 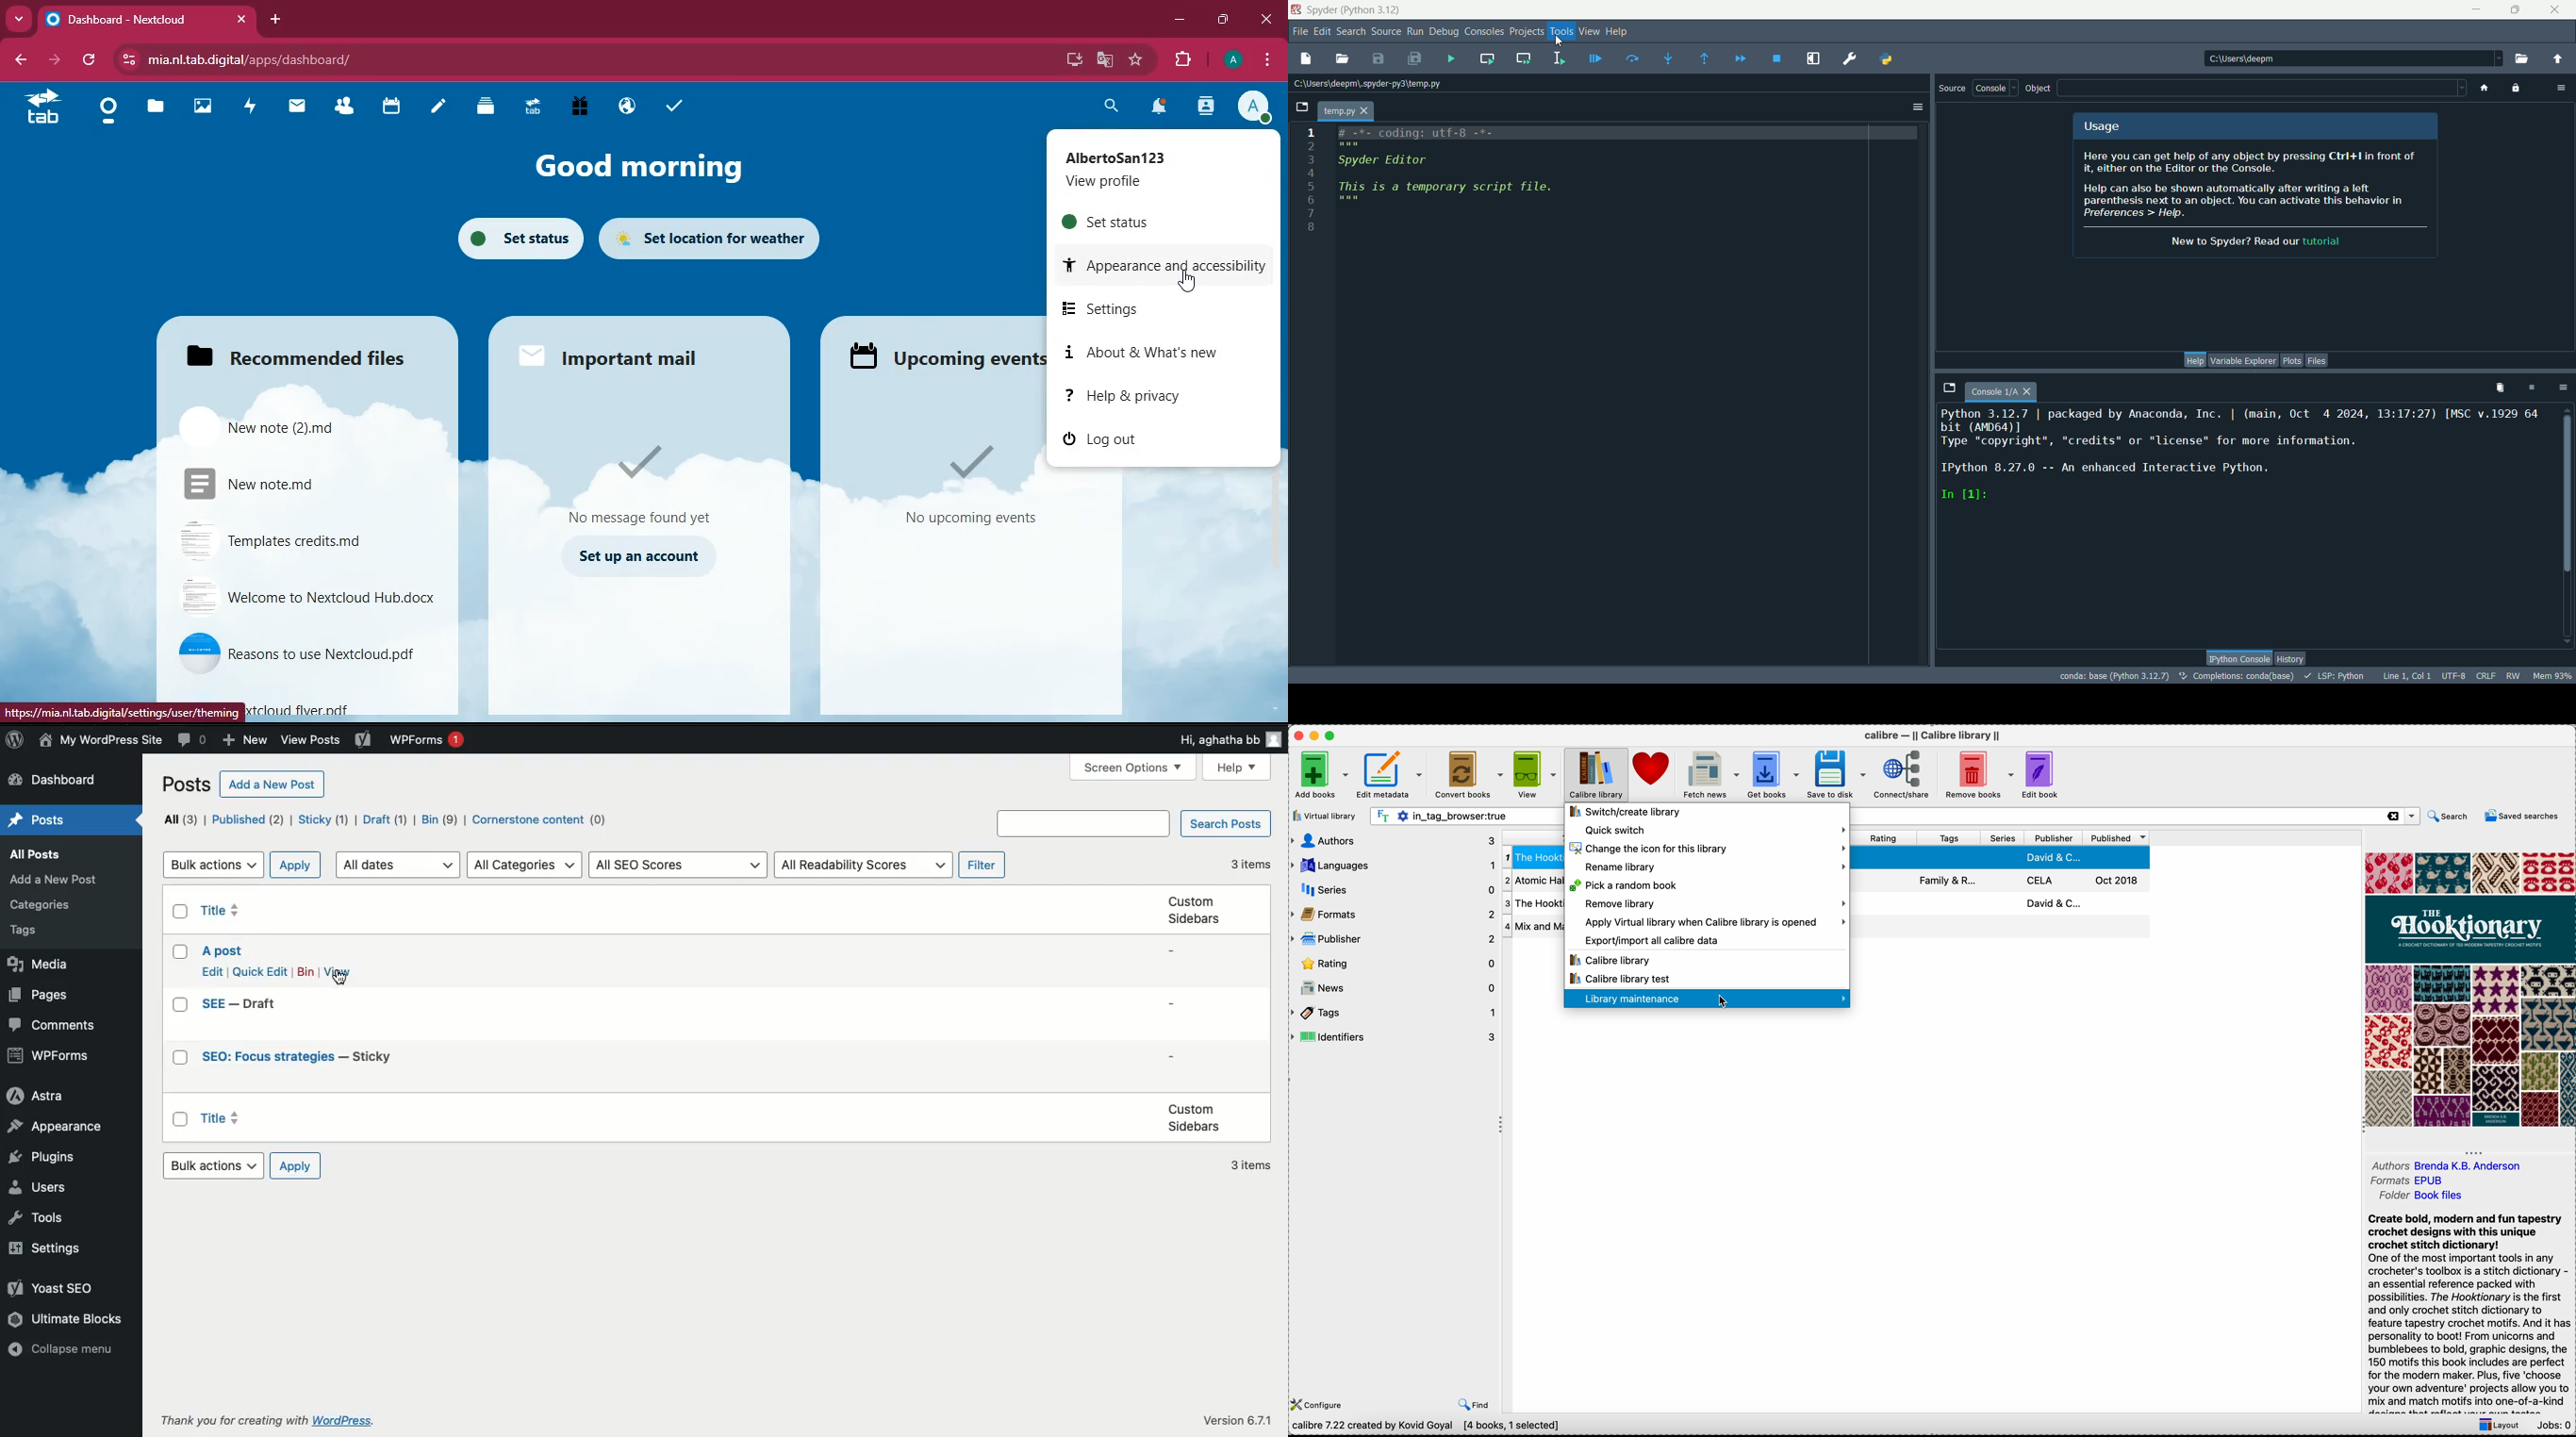 What do you see at coordinates (39, 111) in the screenshot?
I see `tab` at bounding box center [39, 111].